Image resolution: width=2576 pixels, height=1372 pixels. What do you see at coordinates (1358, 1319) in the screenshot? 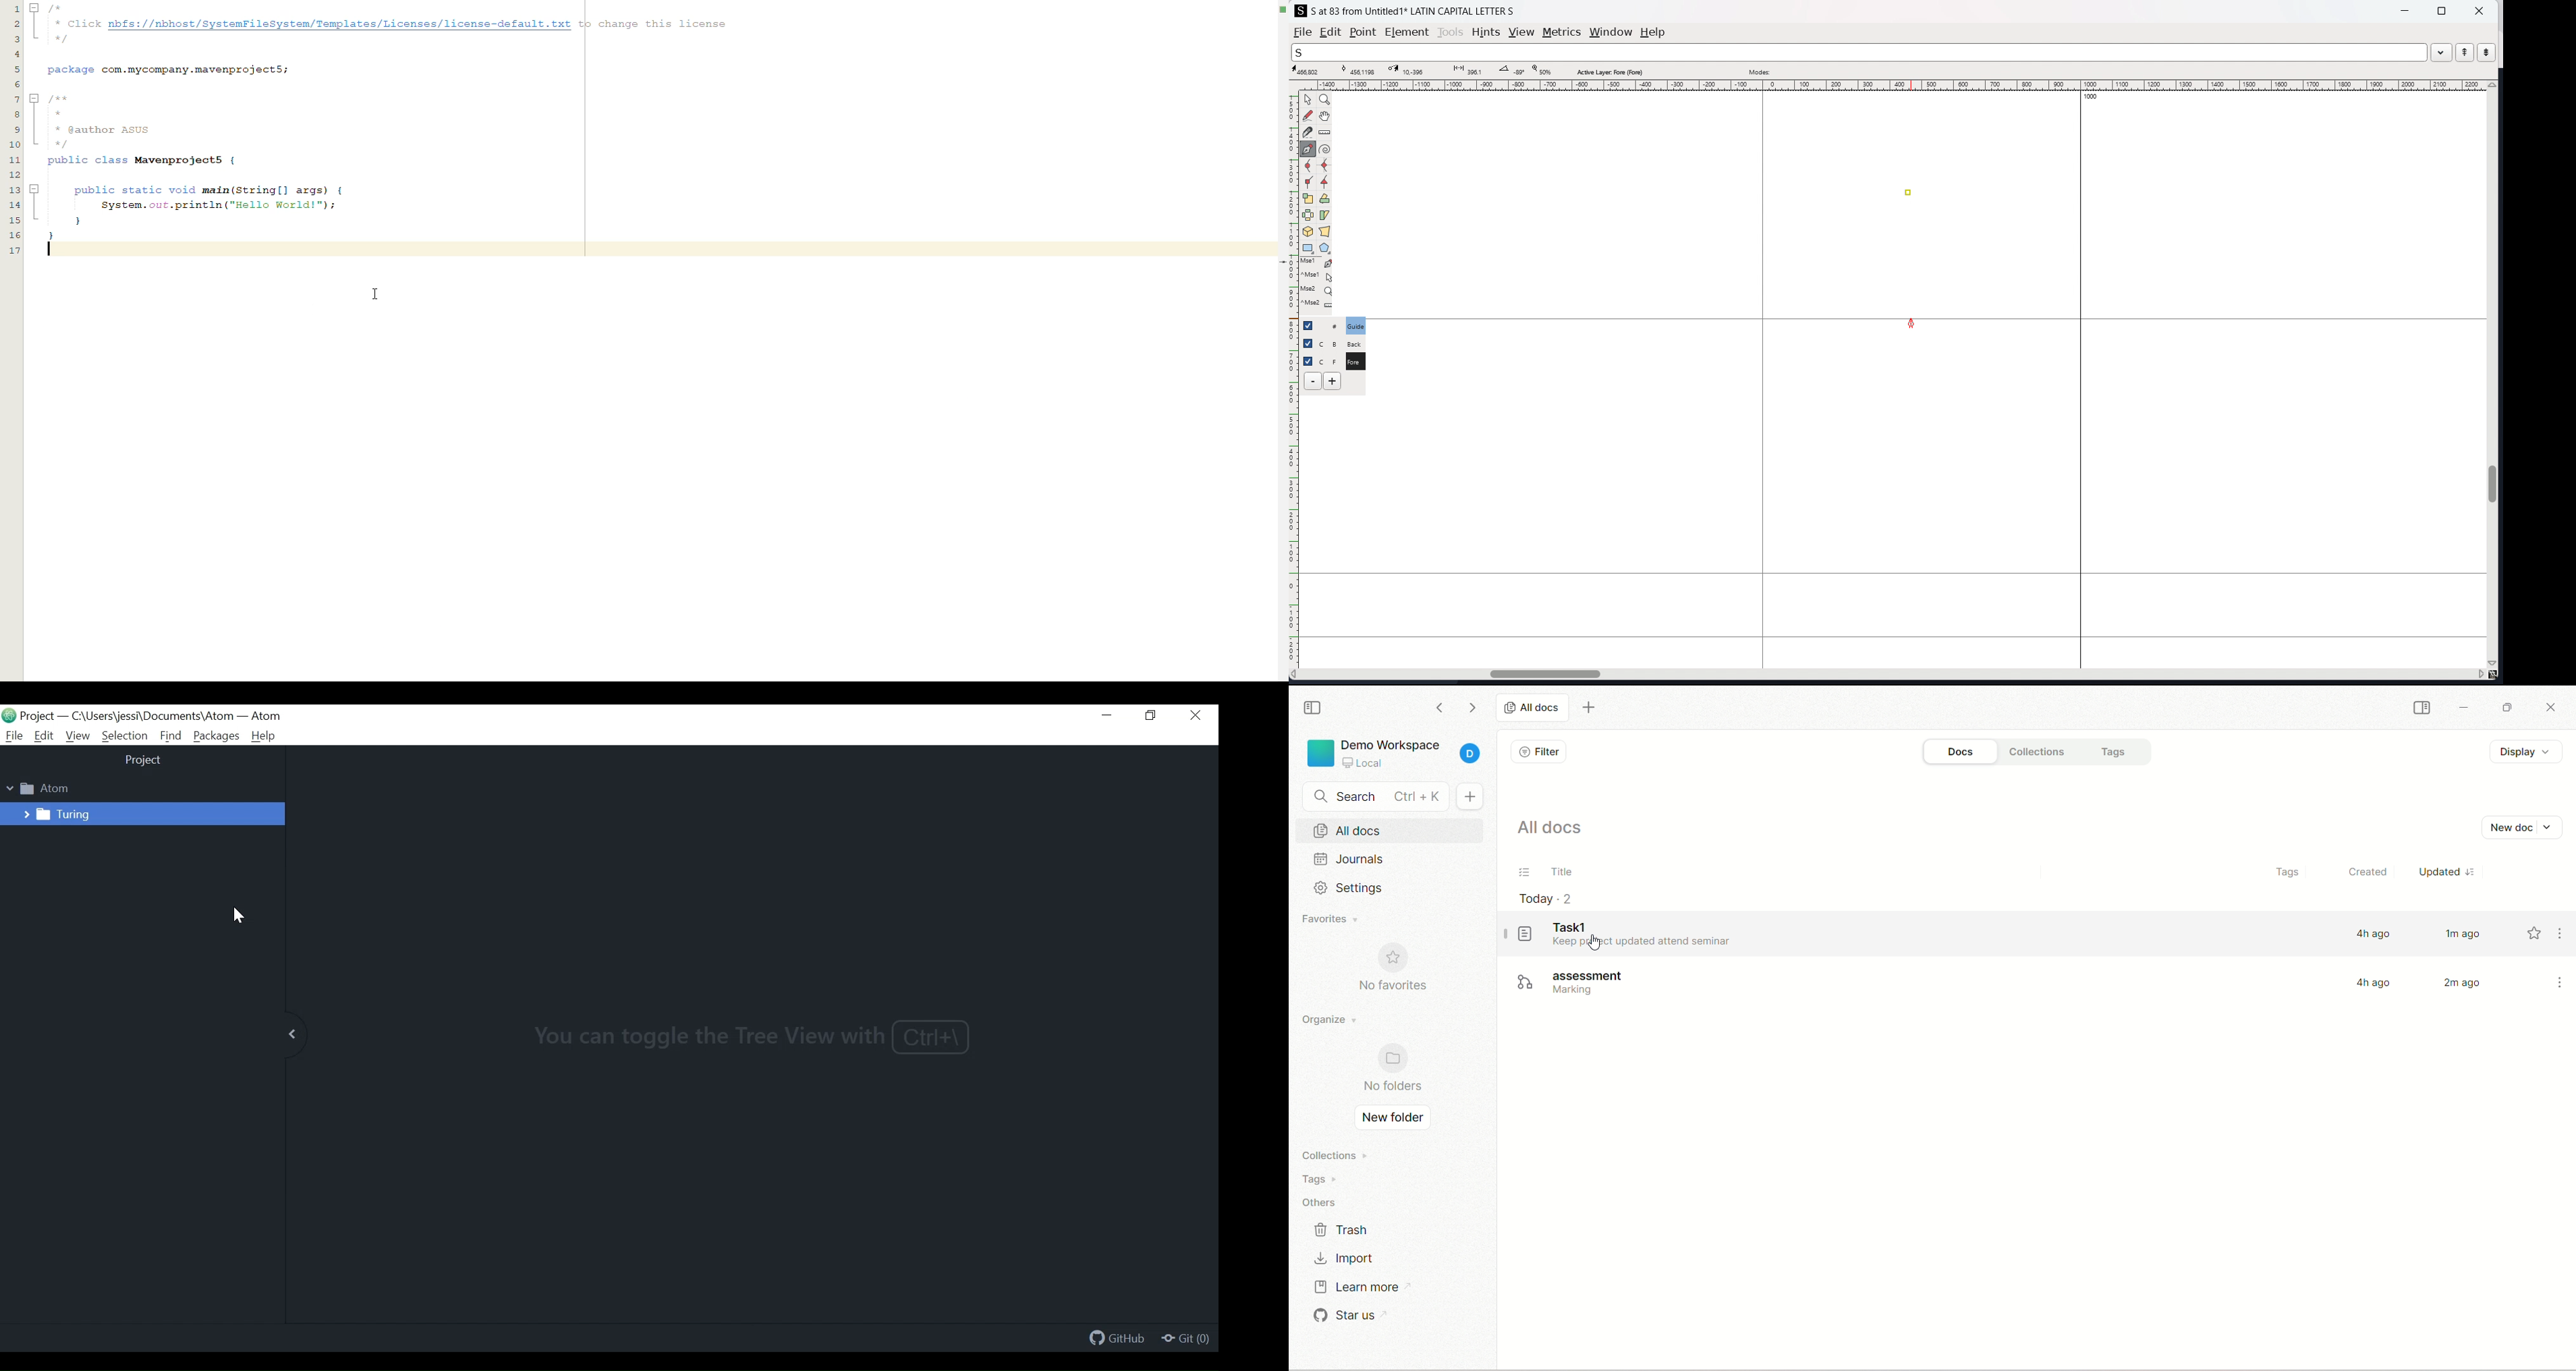
I see `star us` at bounding box center [1358, 1319].